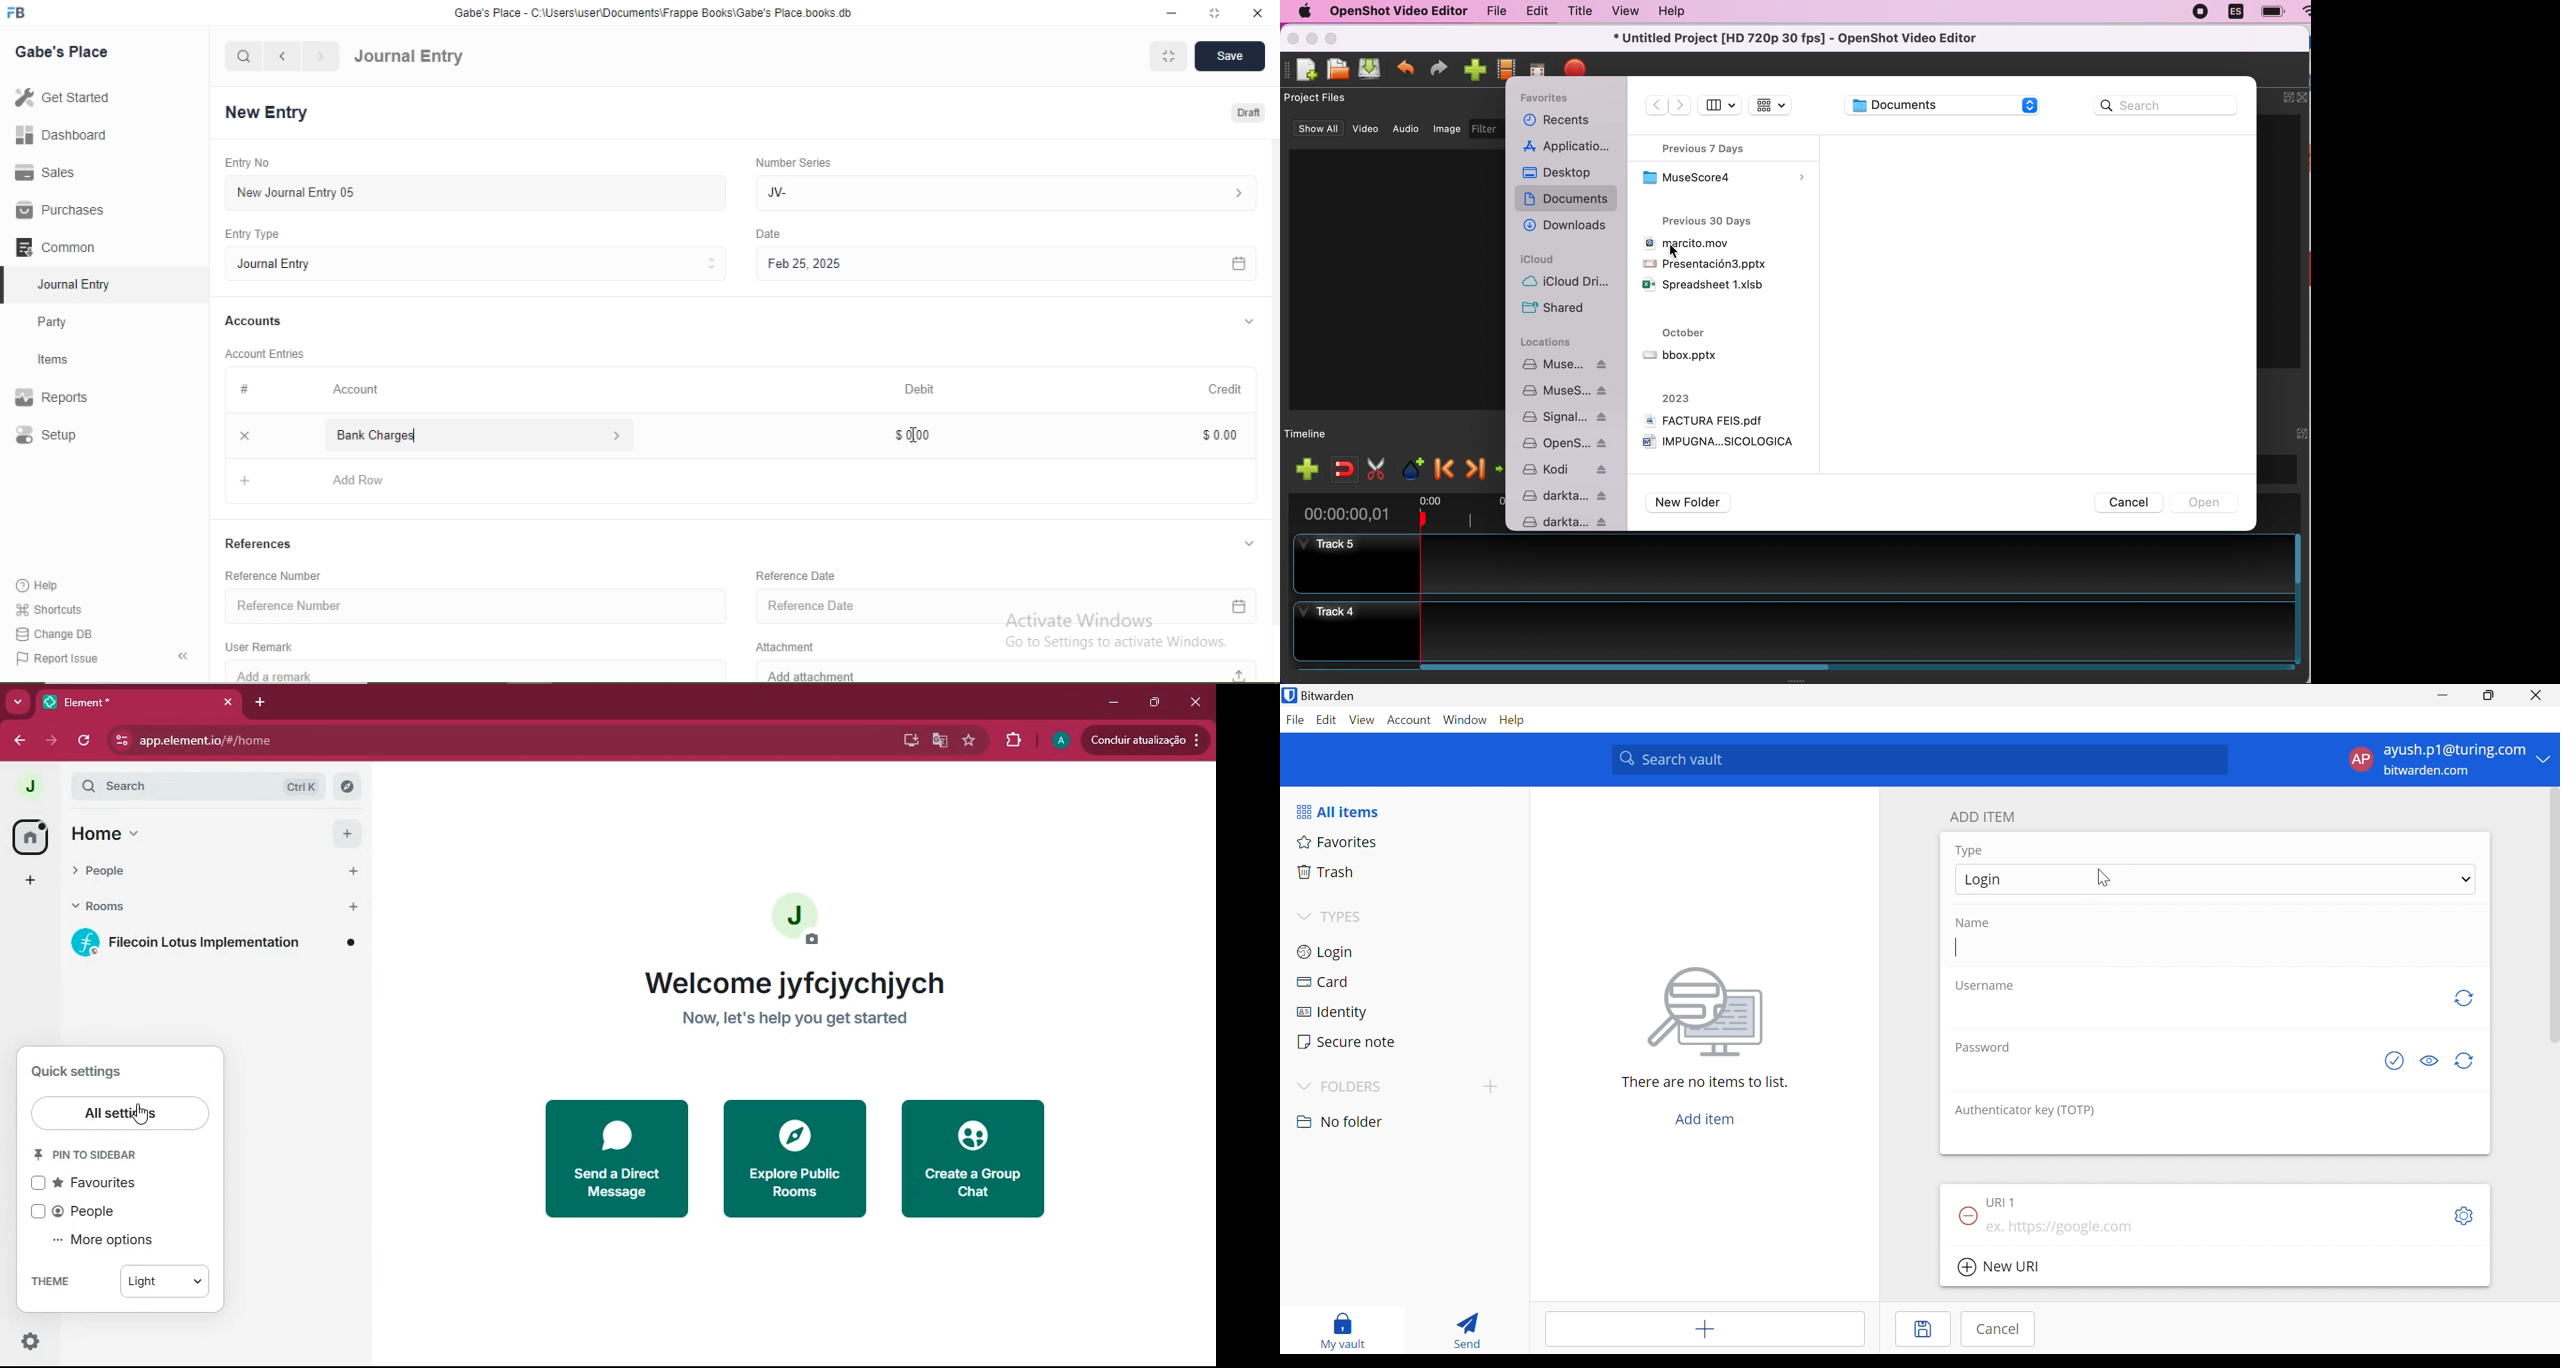 This screenshot has width=2576, height=1372. I want to click on people, so click(183, 868).